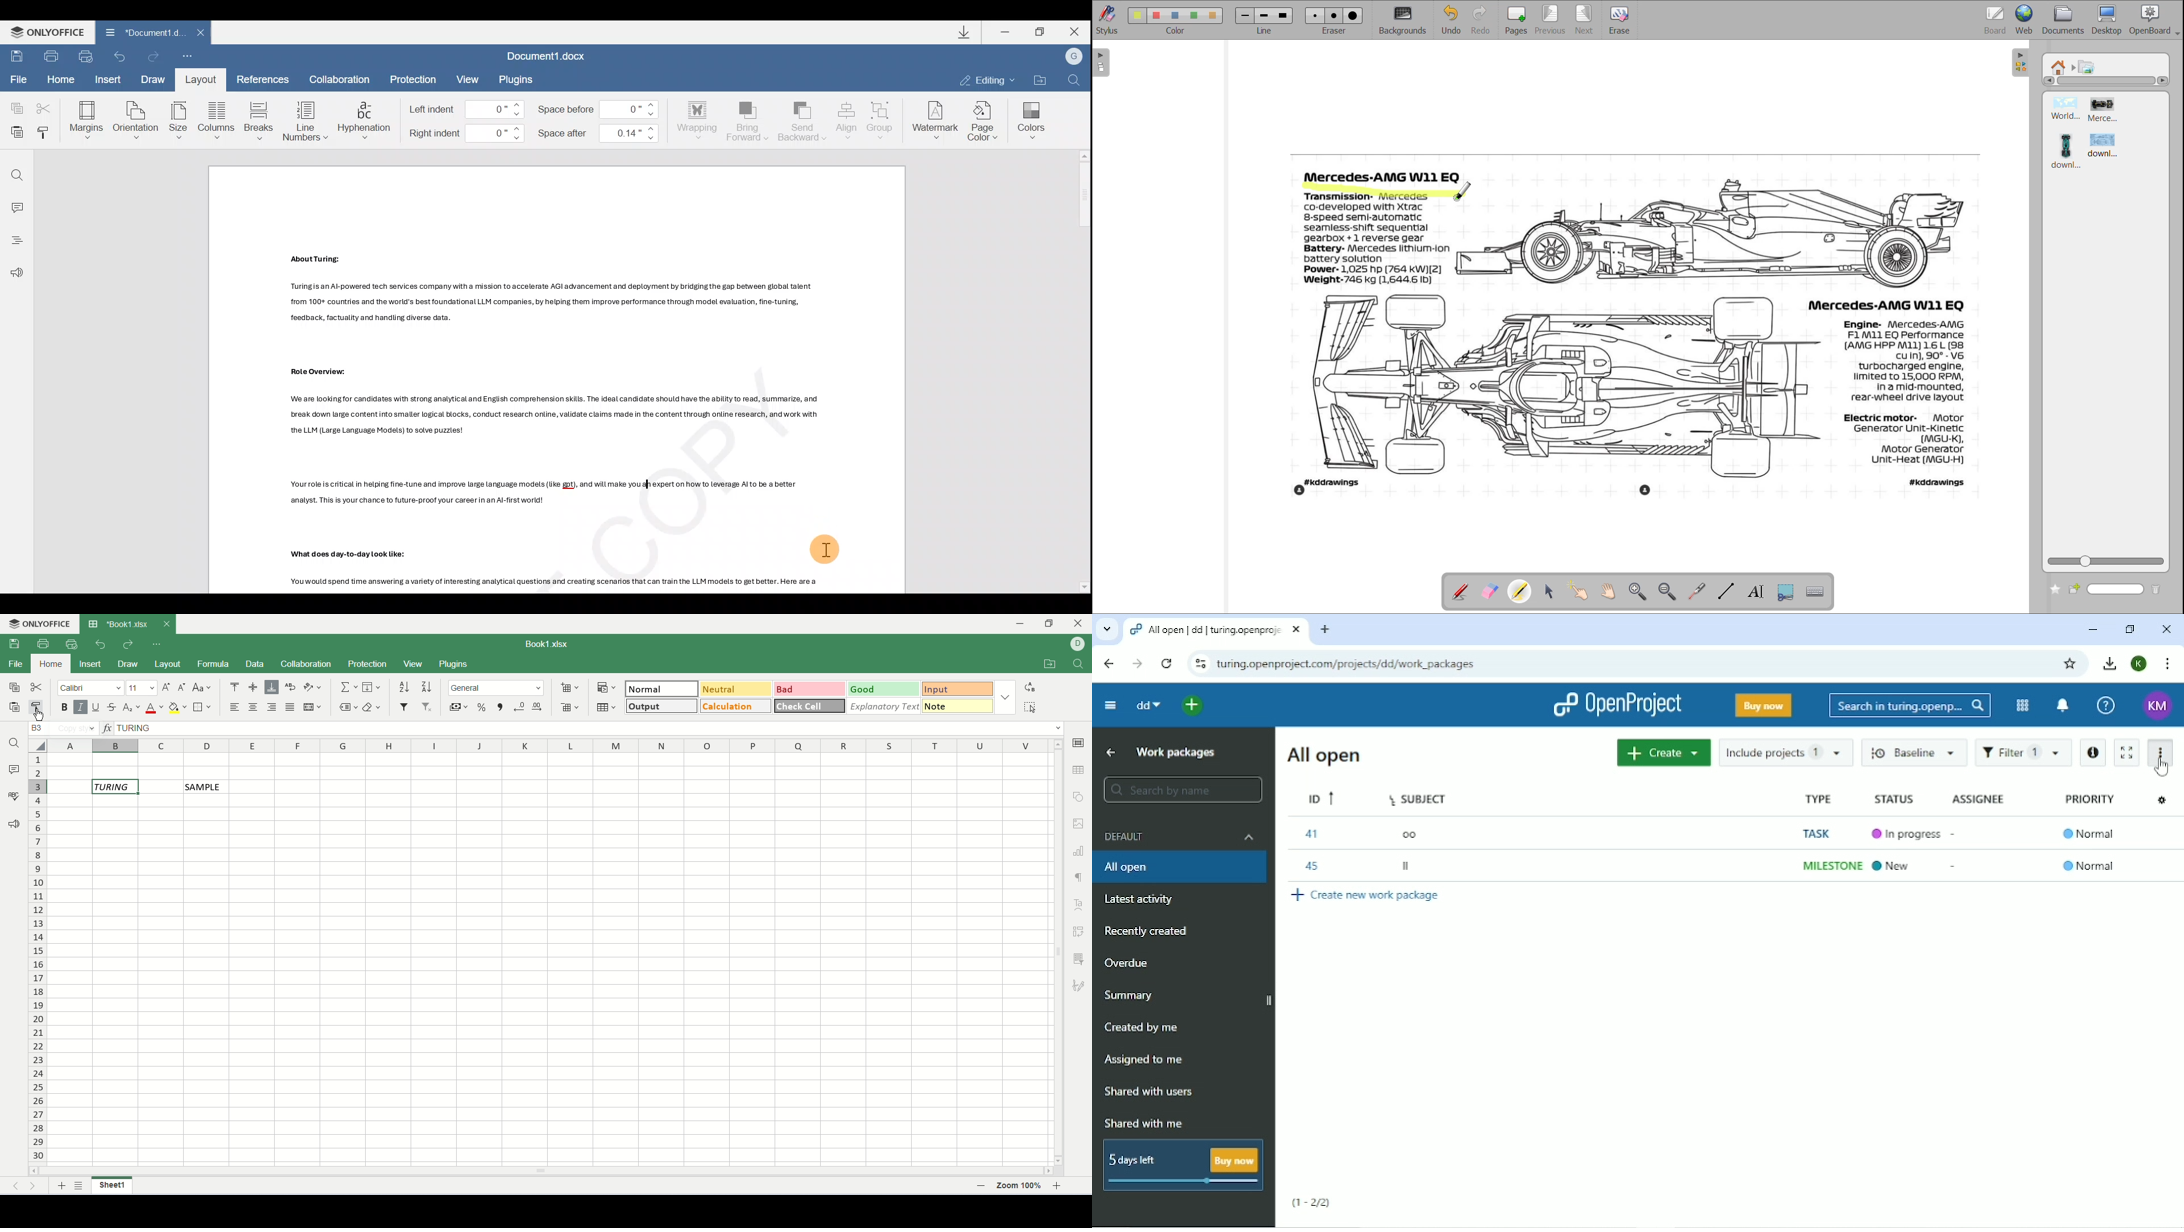 This screenshot has width=2184, height=1232. Describe the element at coordinates (1179, 836) in the screenshot. I see `Default` at that location.